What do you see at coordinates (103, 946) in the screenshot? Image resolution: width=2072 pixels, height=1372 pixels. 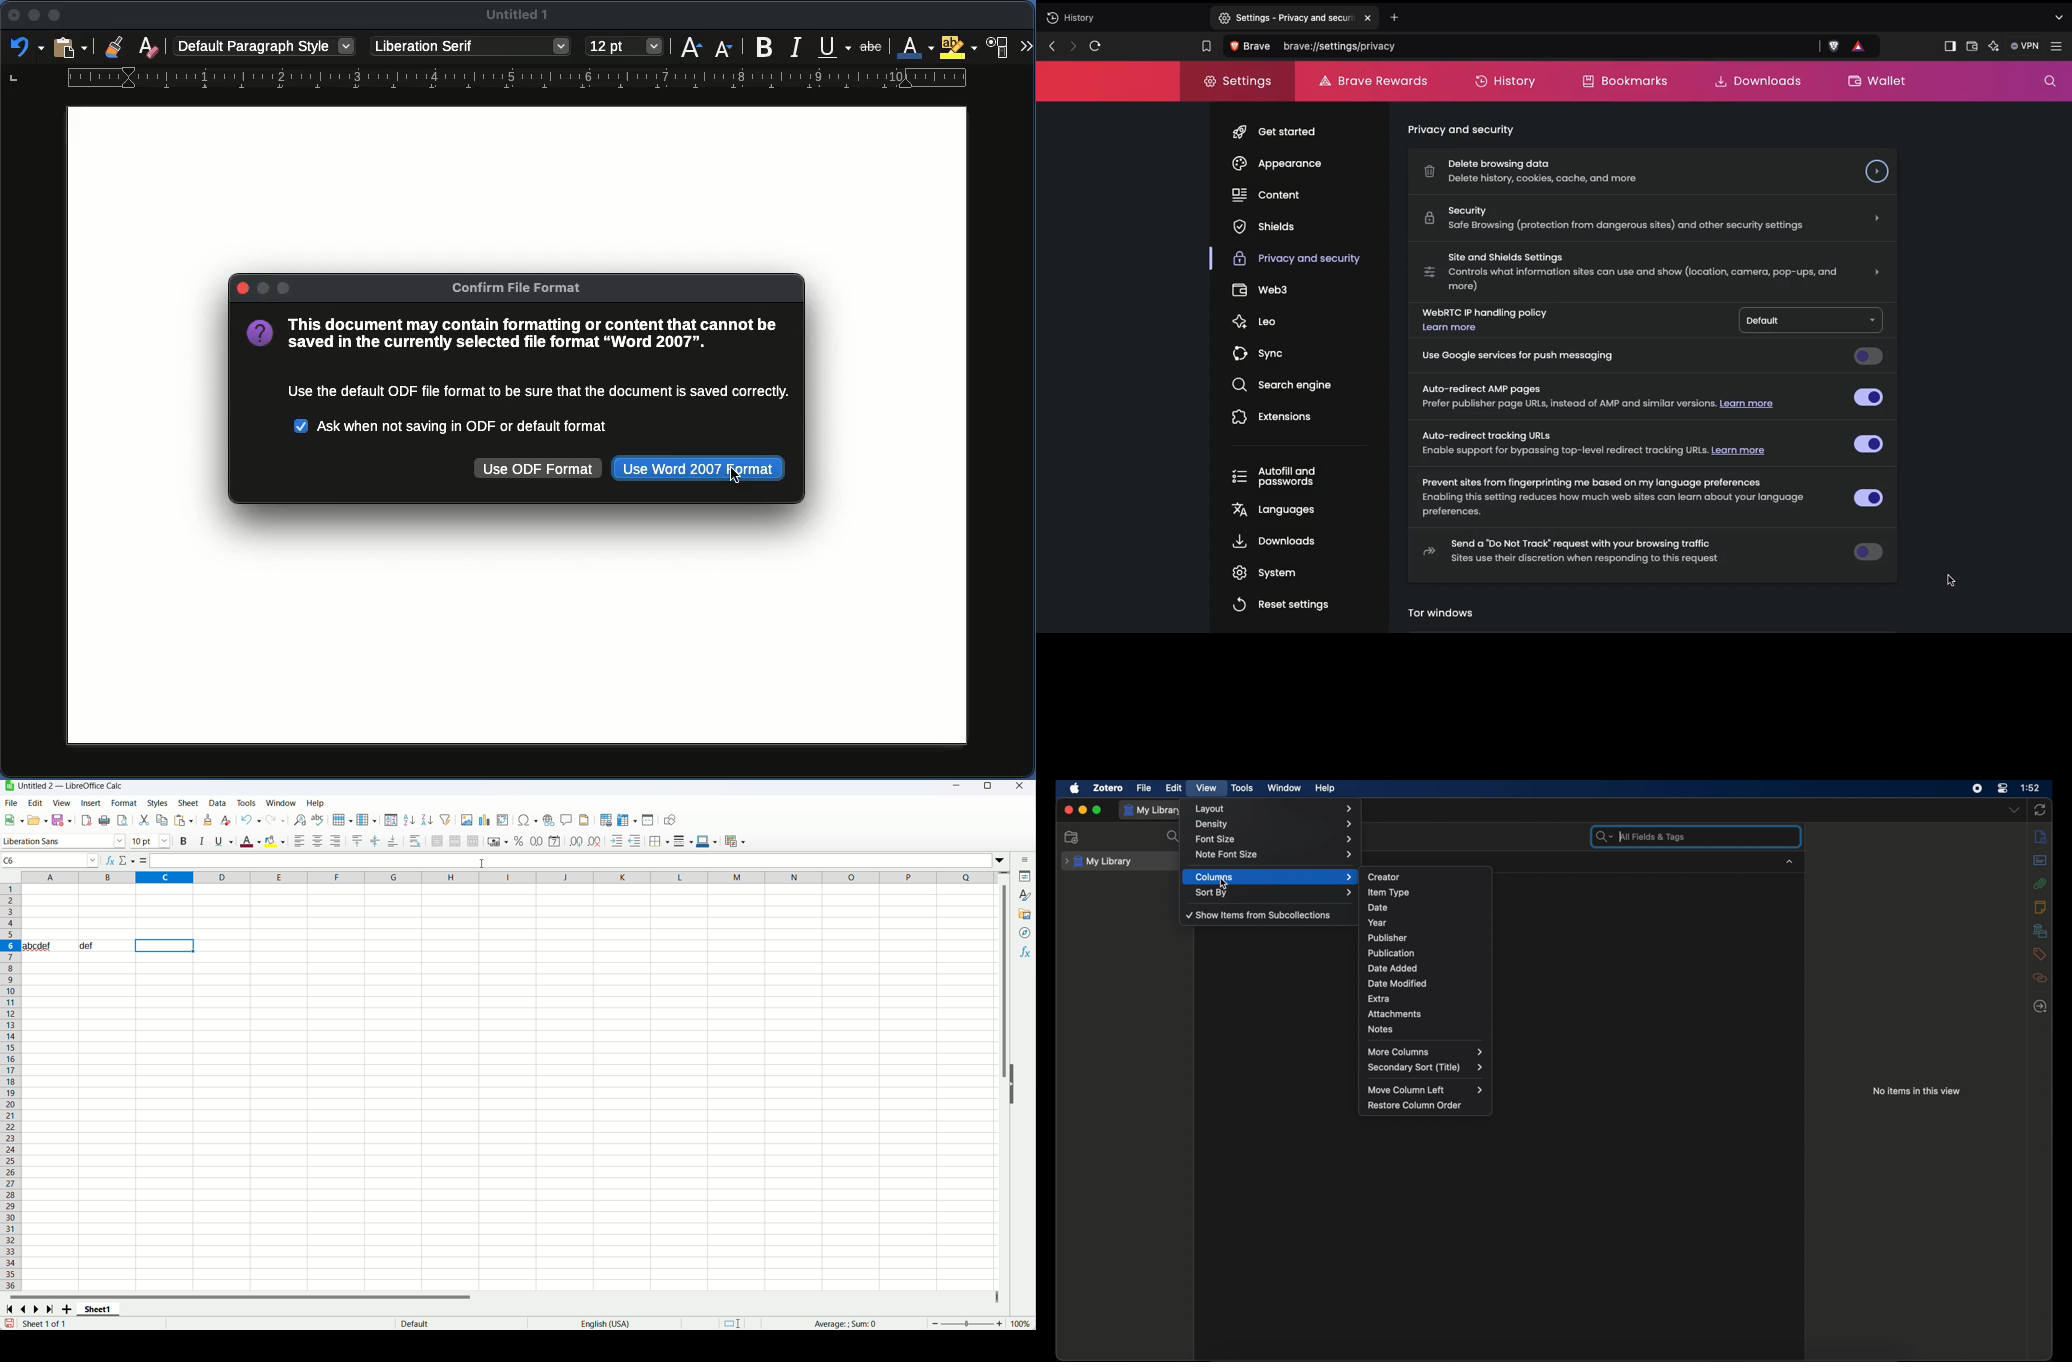 I see `DEF` at bounding box center [103, 946].